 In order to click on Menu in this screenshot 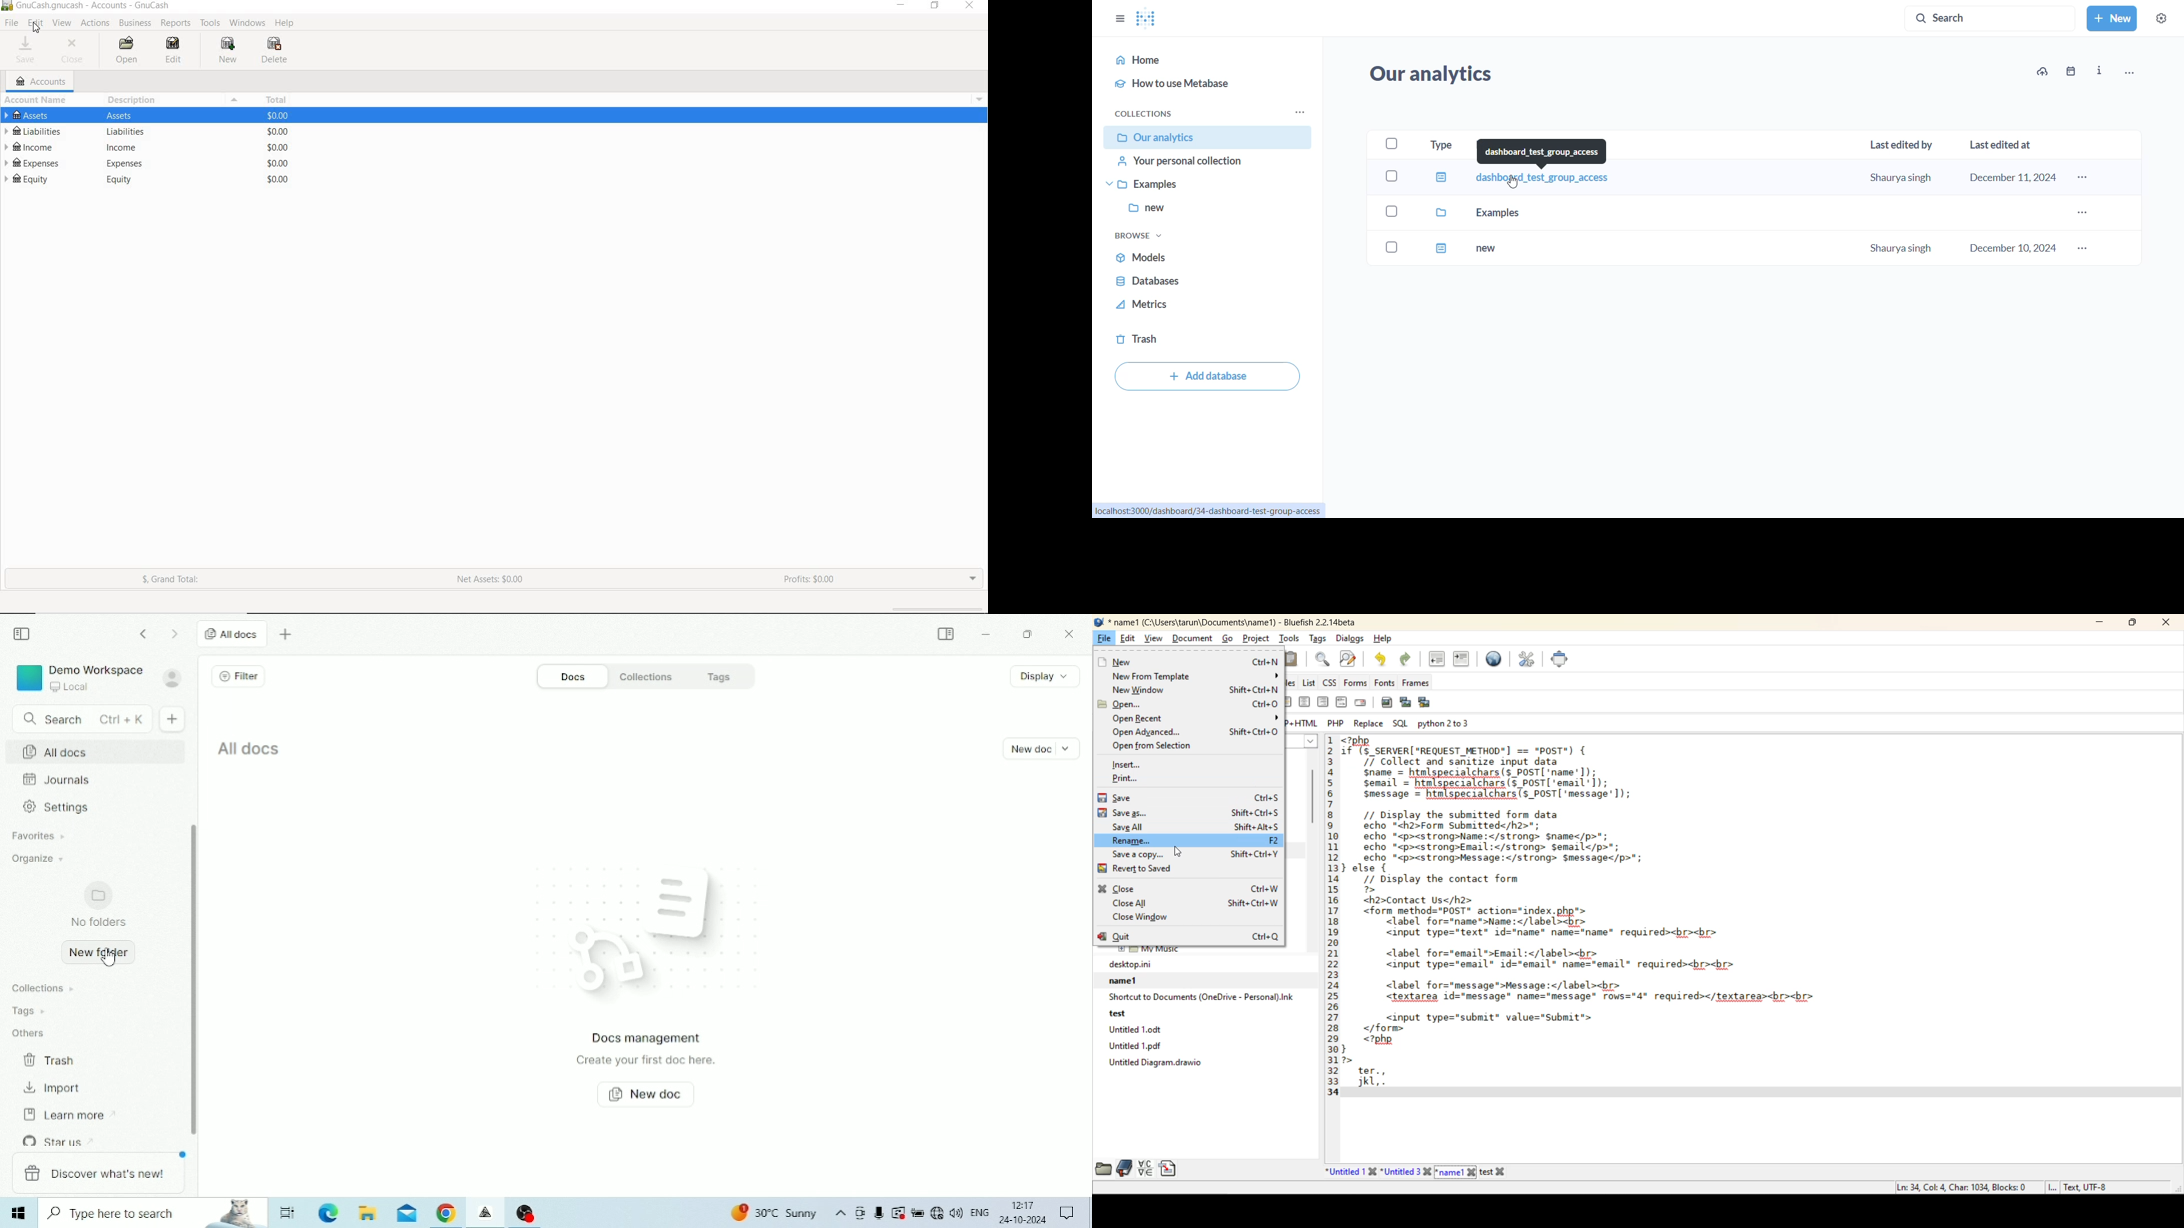, I will do `click(233, 100)`.